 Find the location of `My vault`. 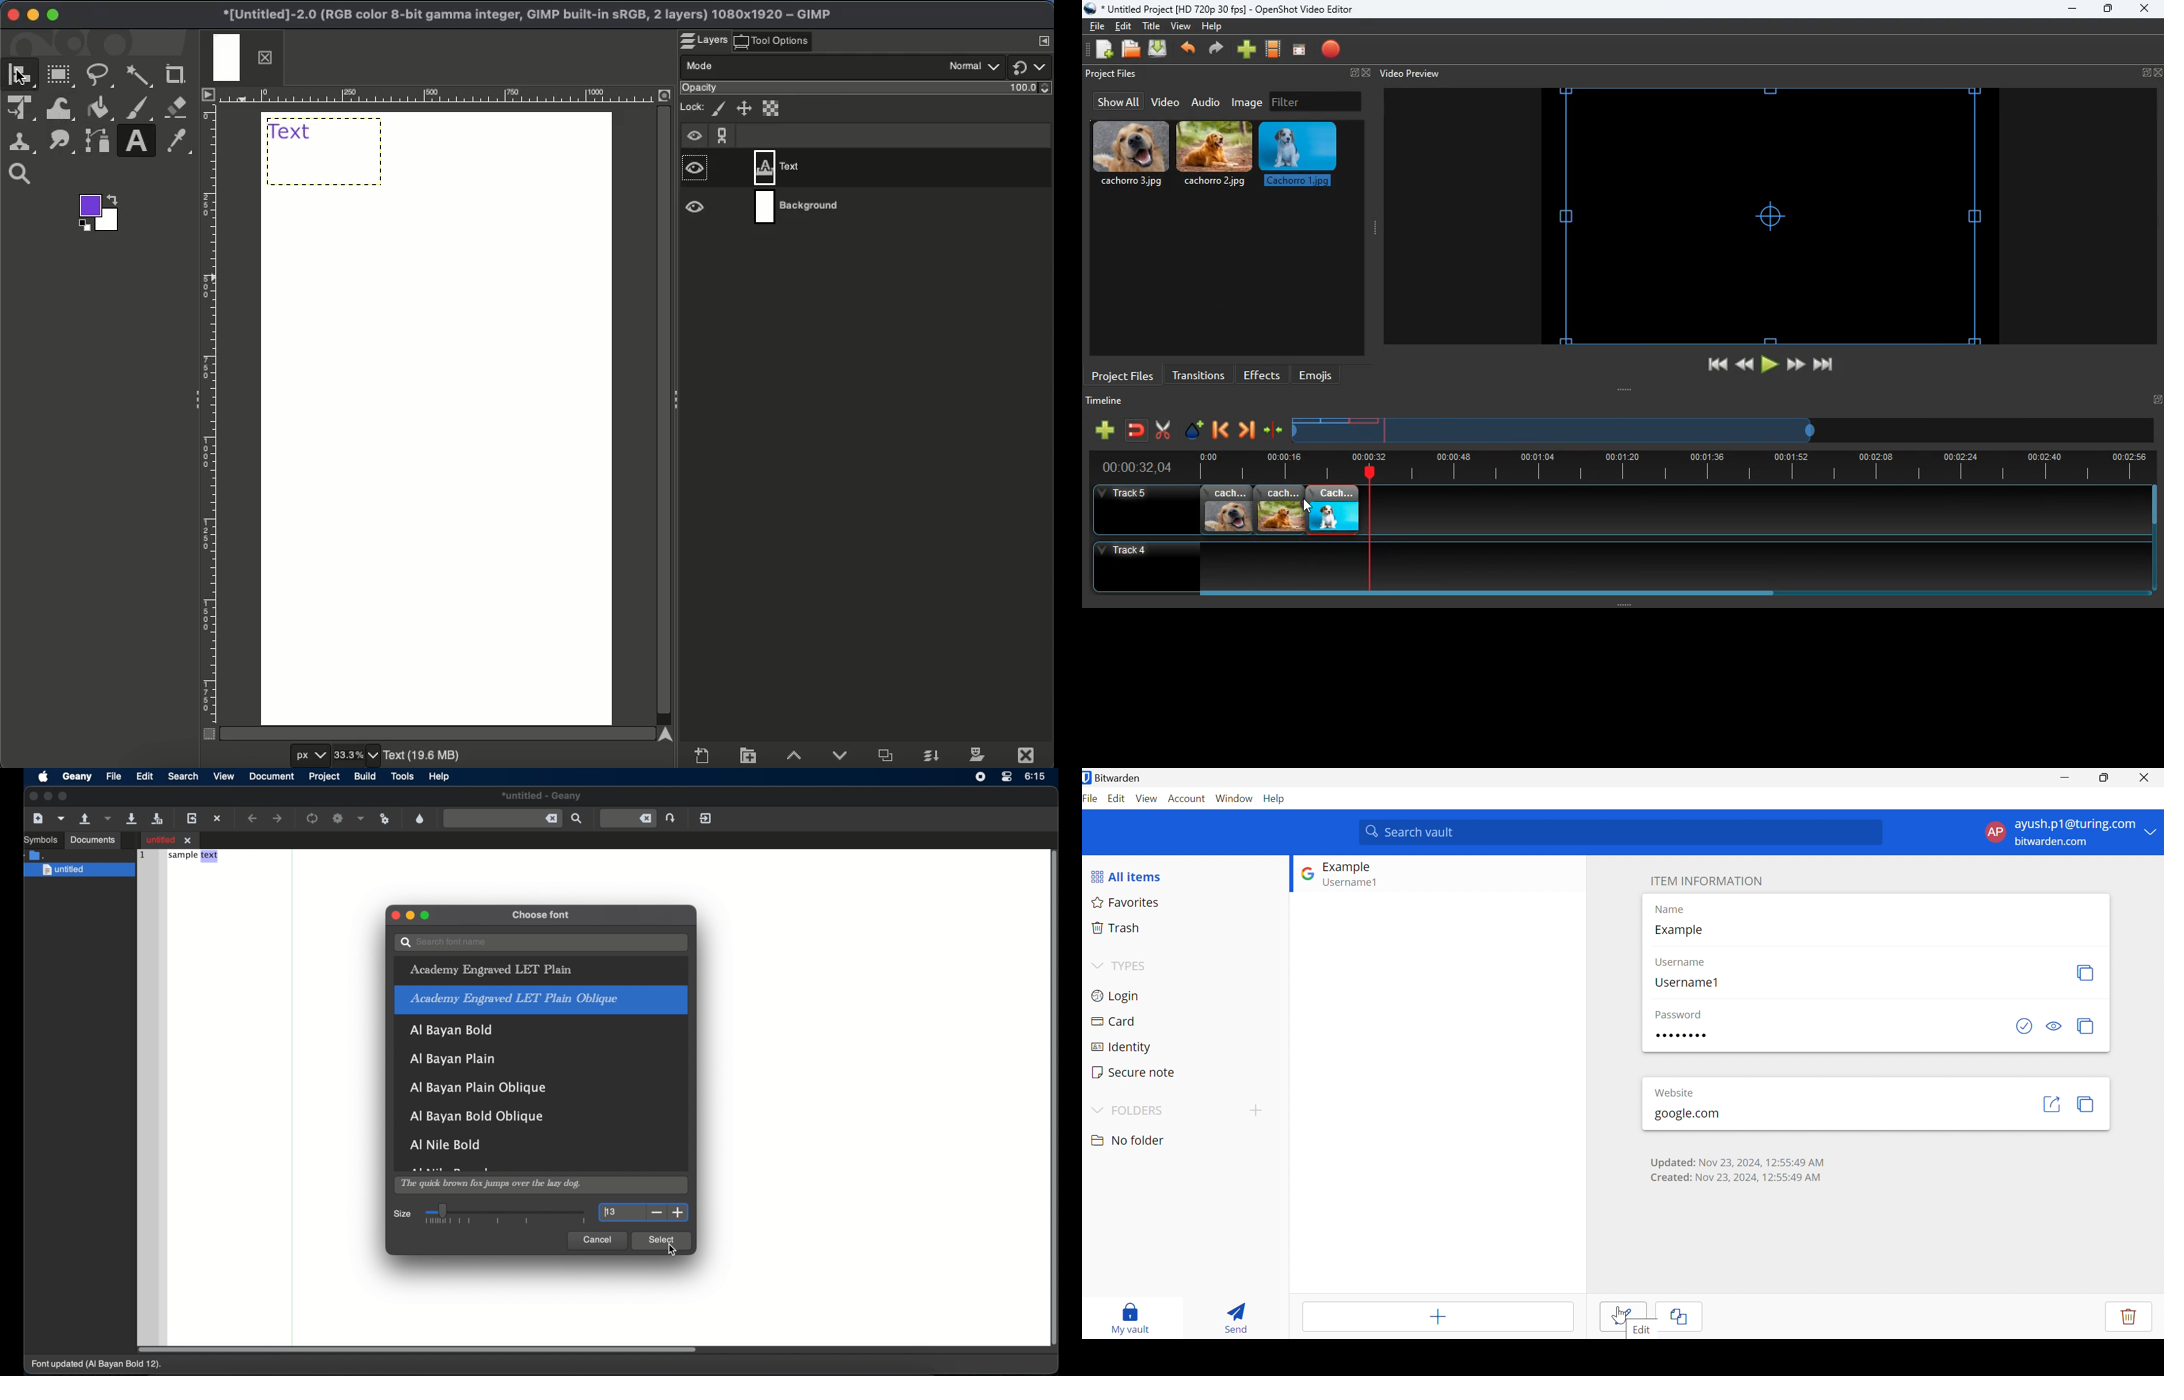

My vault is located at coordinates (1131, 1317).